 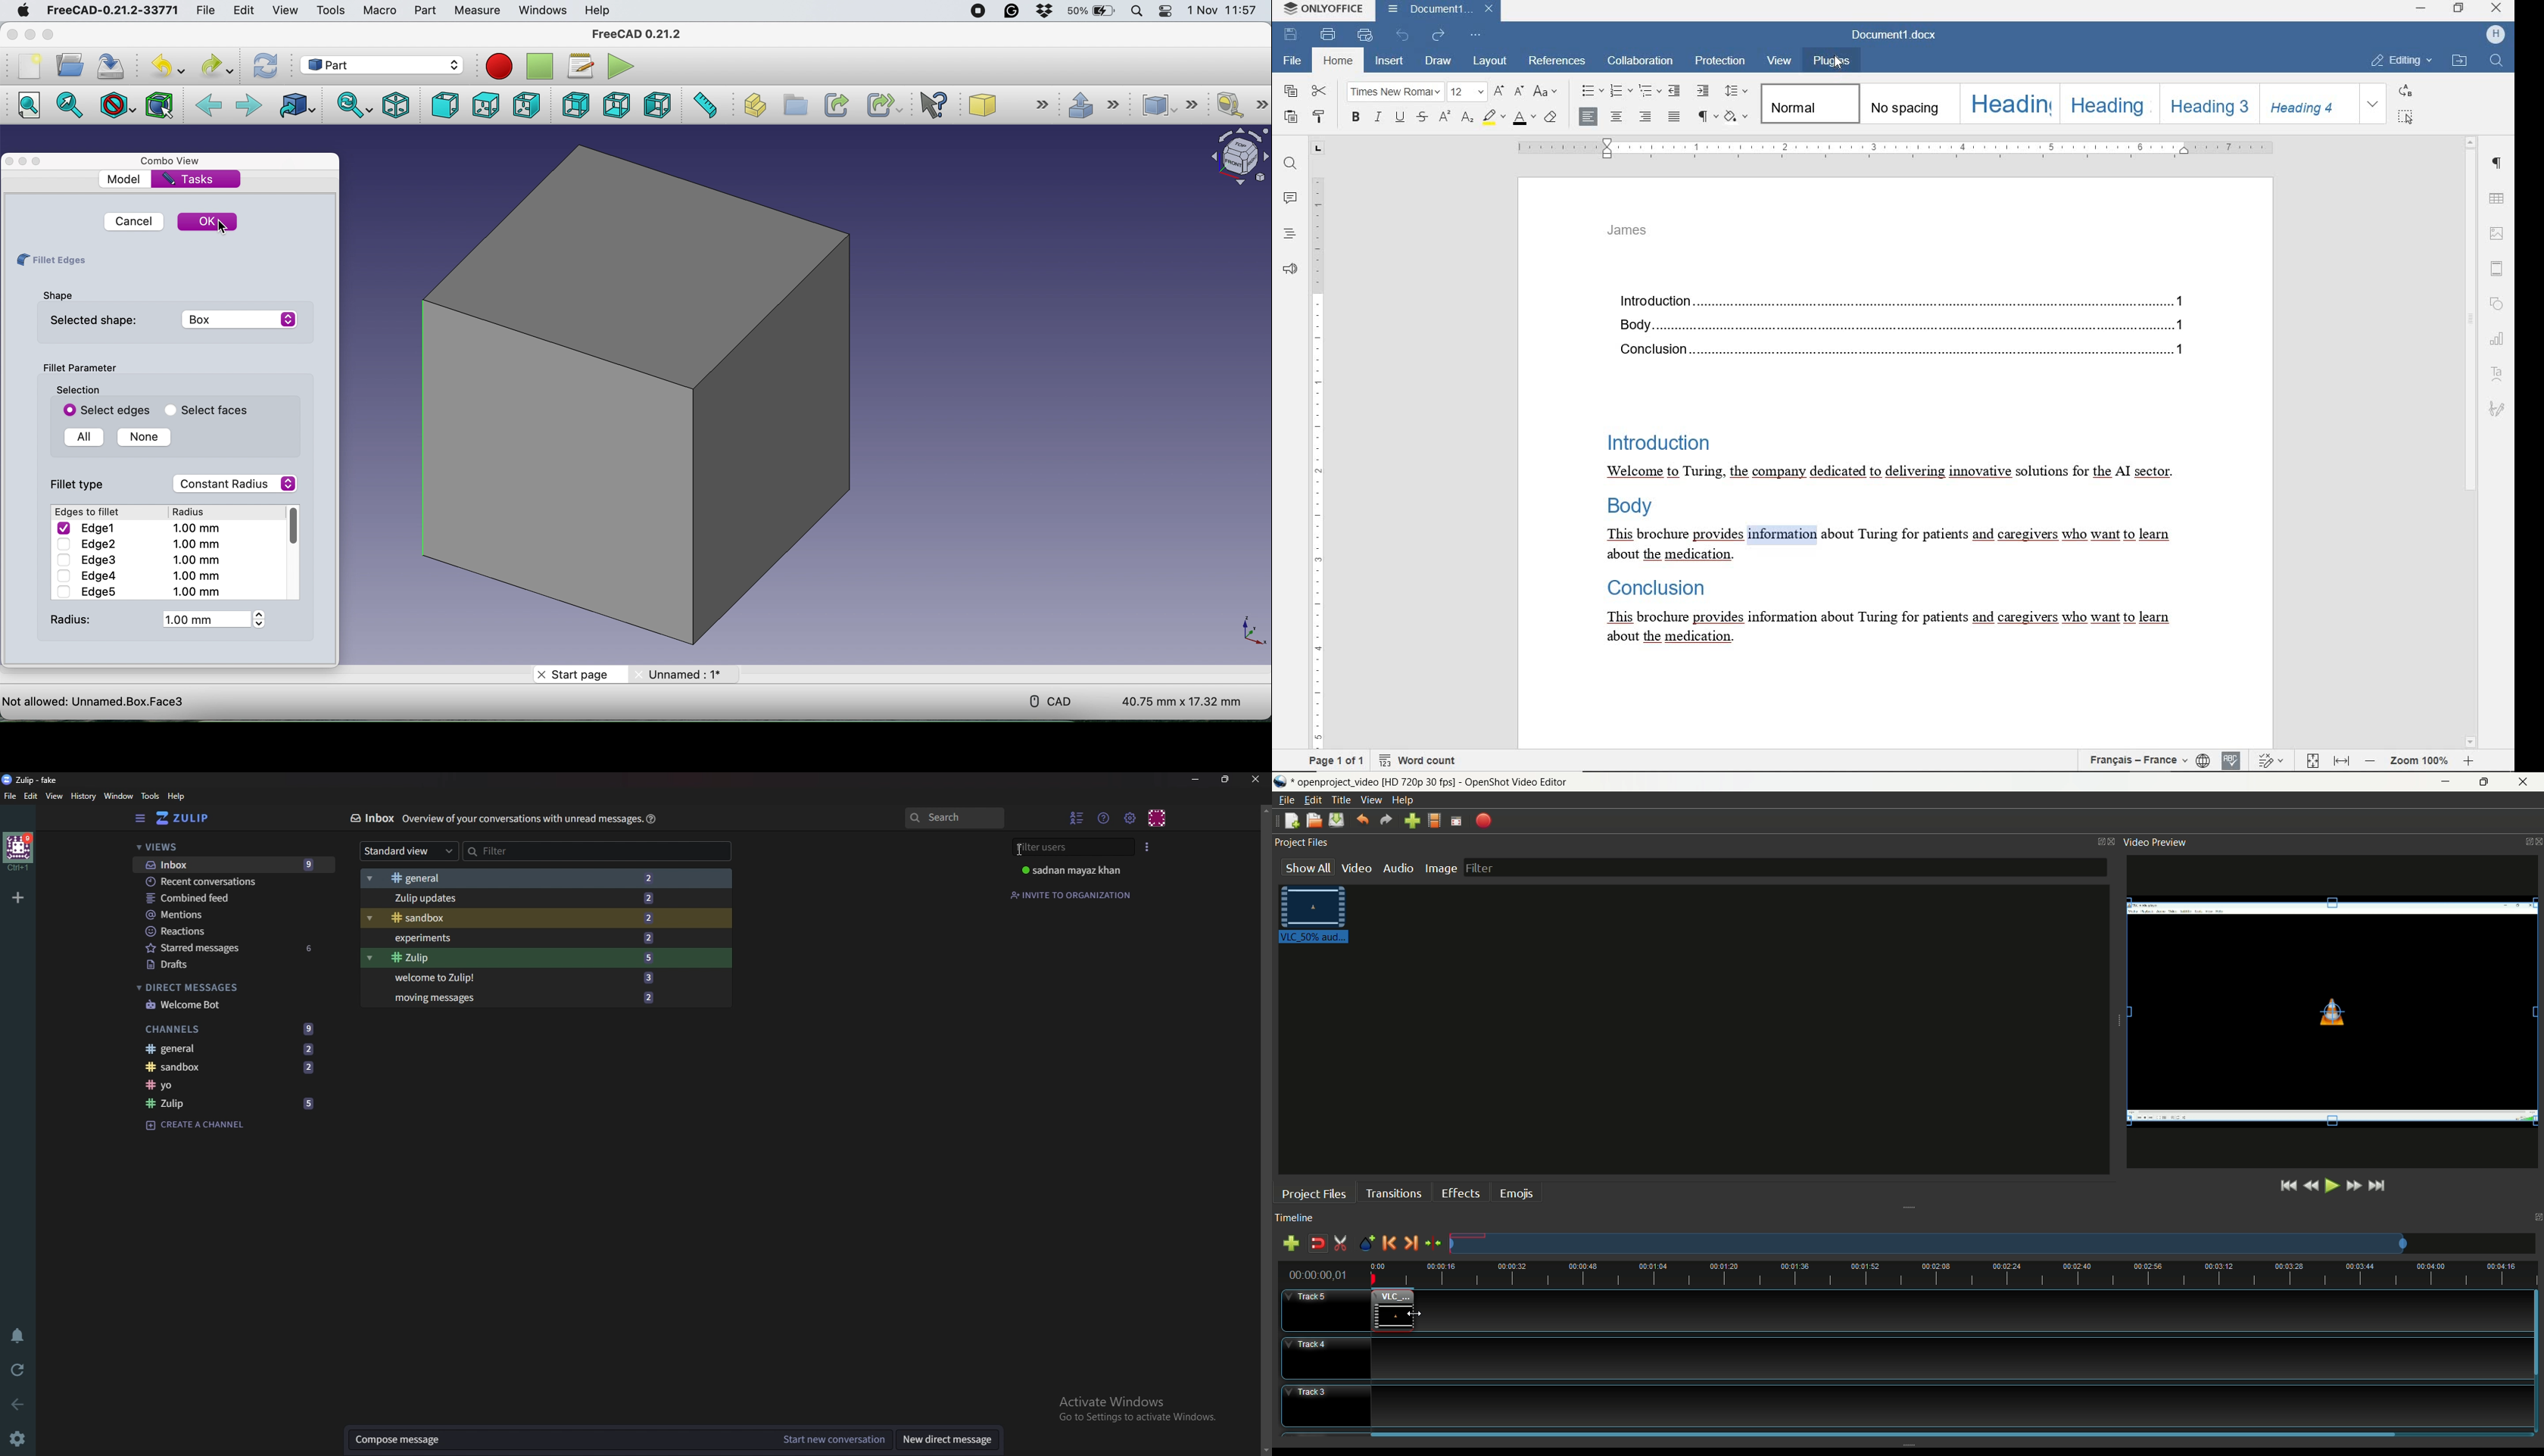 What do you see at coordinates (140, 438) in the screenshot?
I see `None` at bounding box center [140, 438].